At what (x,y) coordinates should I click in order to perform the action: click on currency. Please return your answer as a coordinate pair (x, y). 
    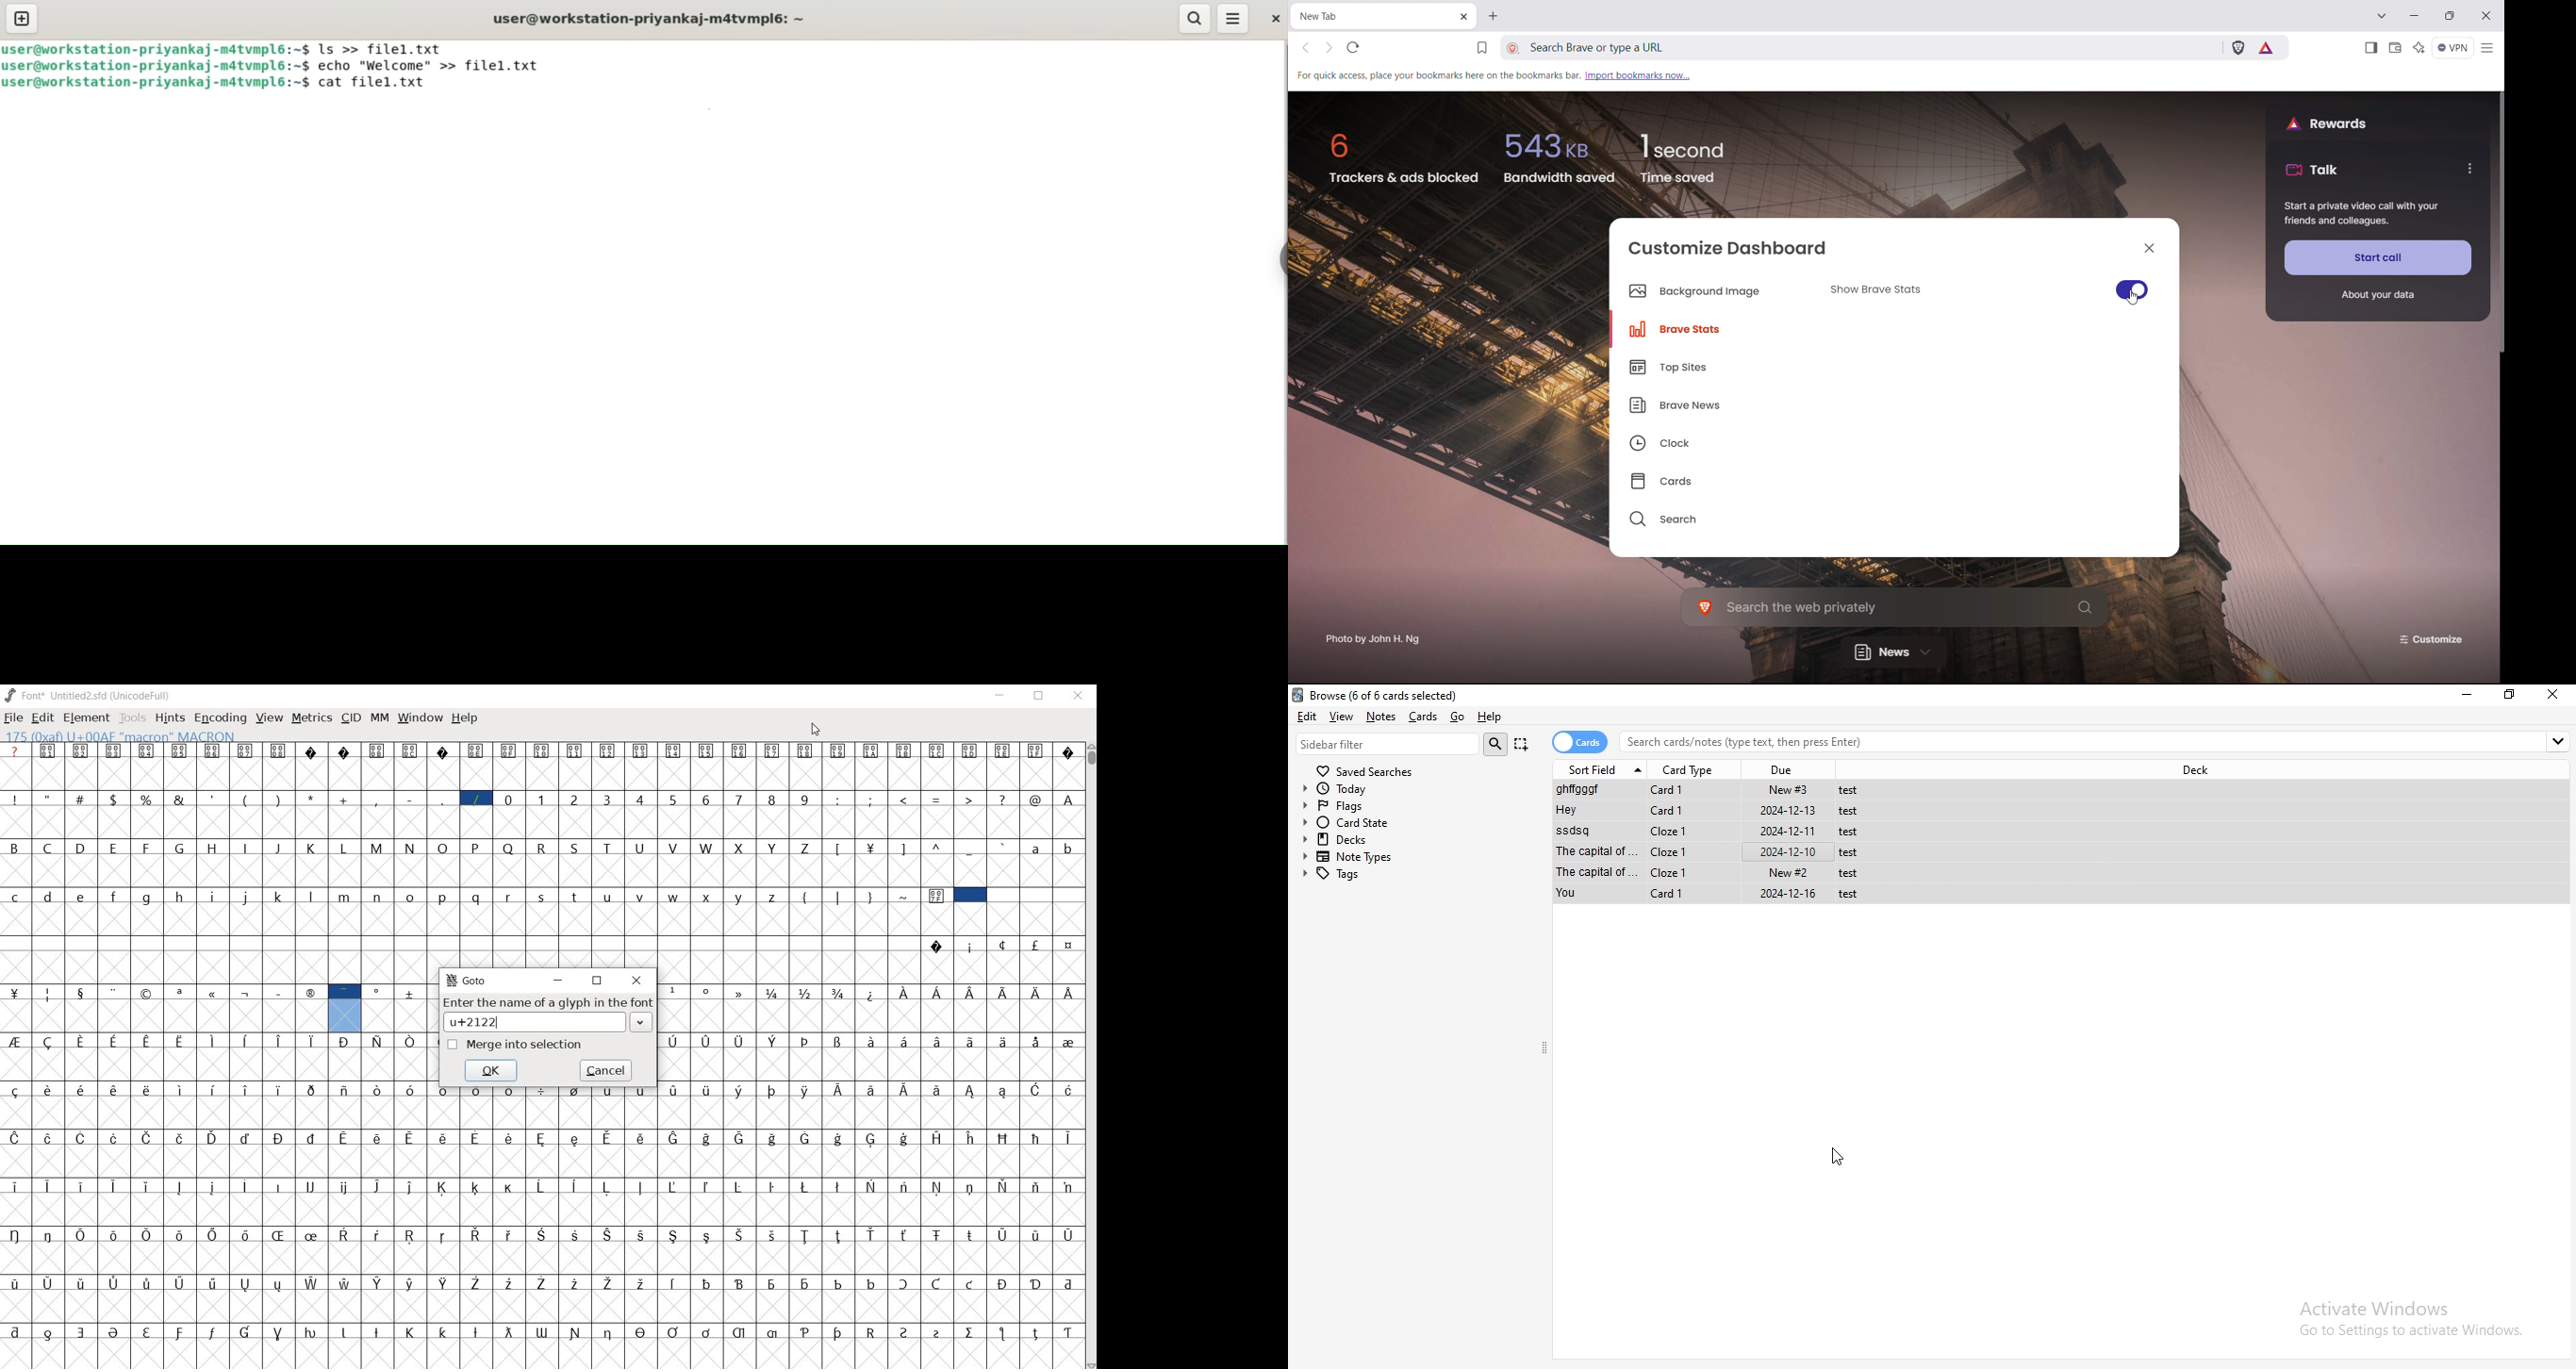
    Looking at the image, I should click on (873, 863).